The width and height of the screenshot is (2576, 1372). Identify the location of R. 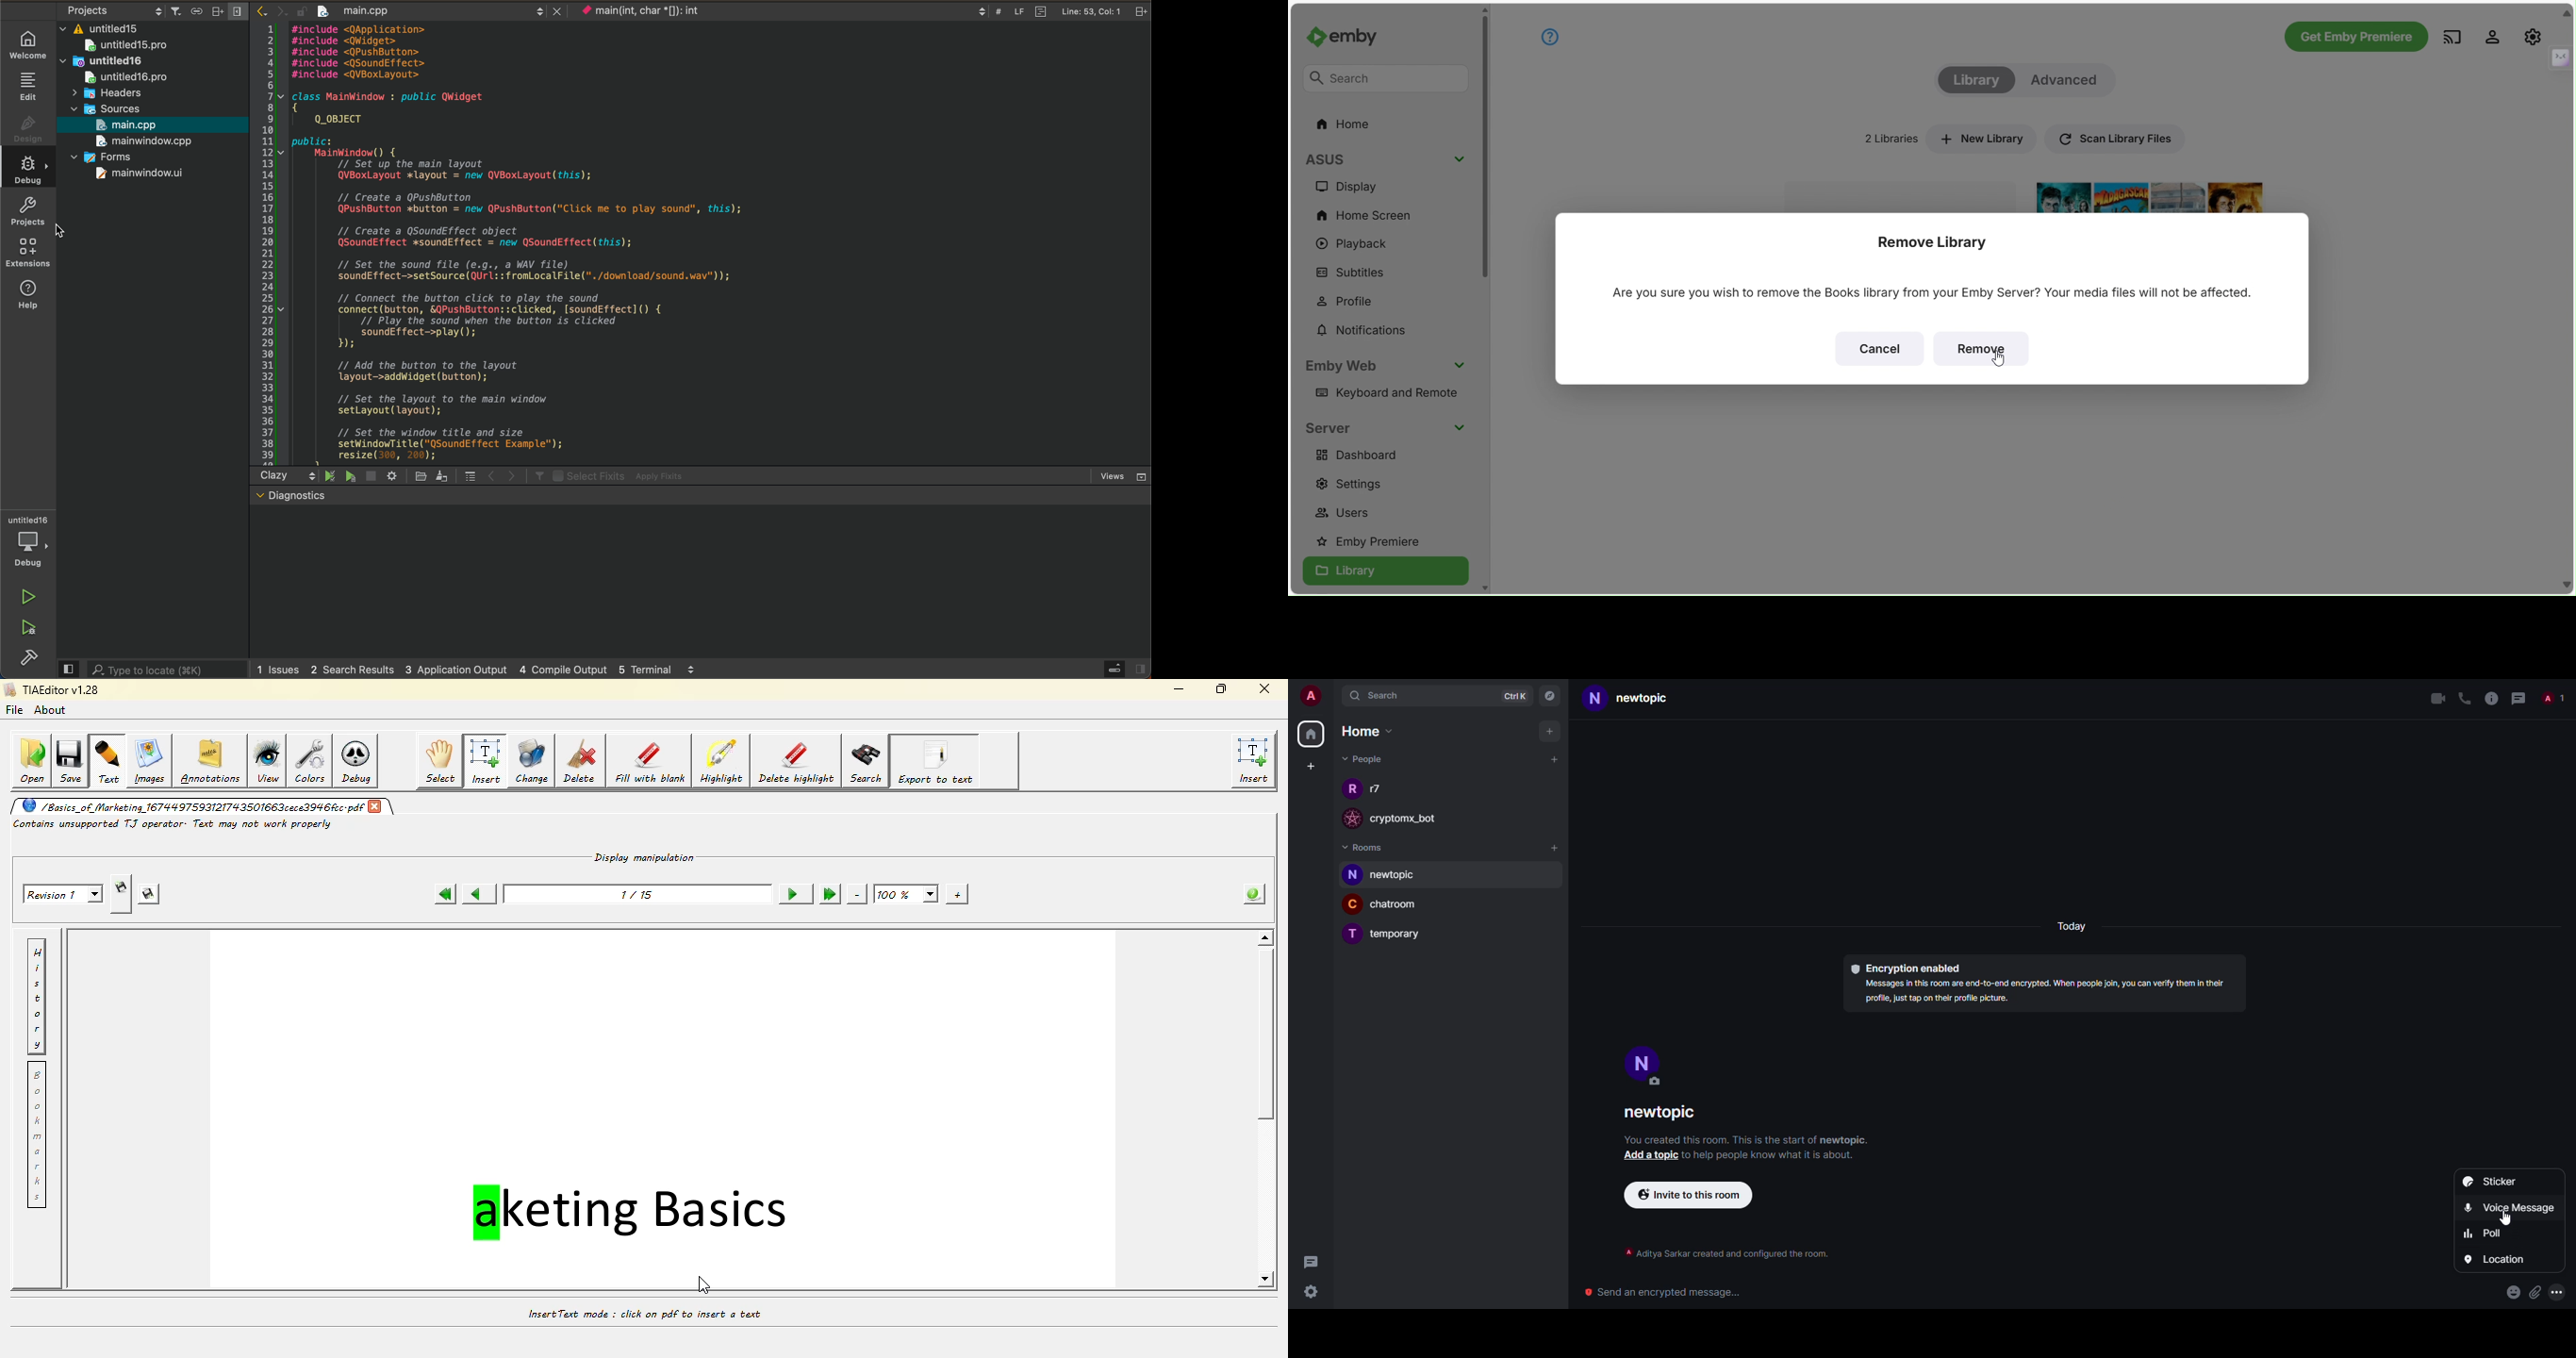
(1348, 790).